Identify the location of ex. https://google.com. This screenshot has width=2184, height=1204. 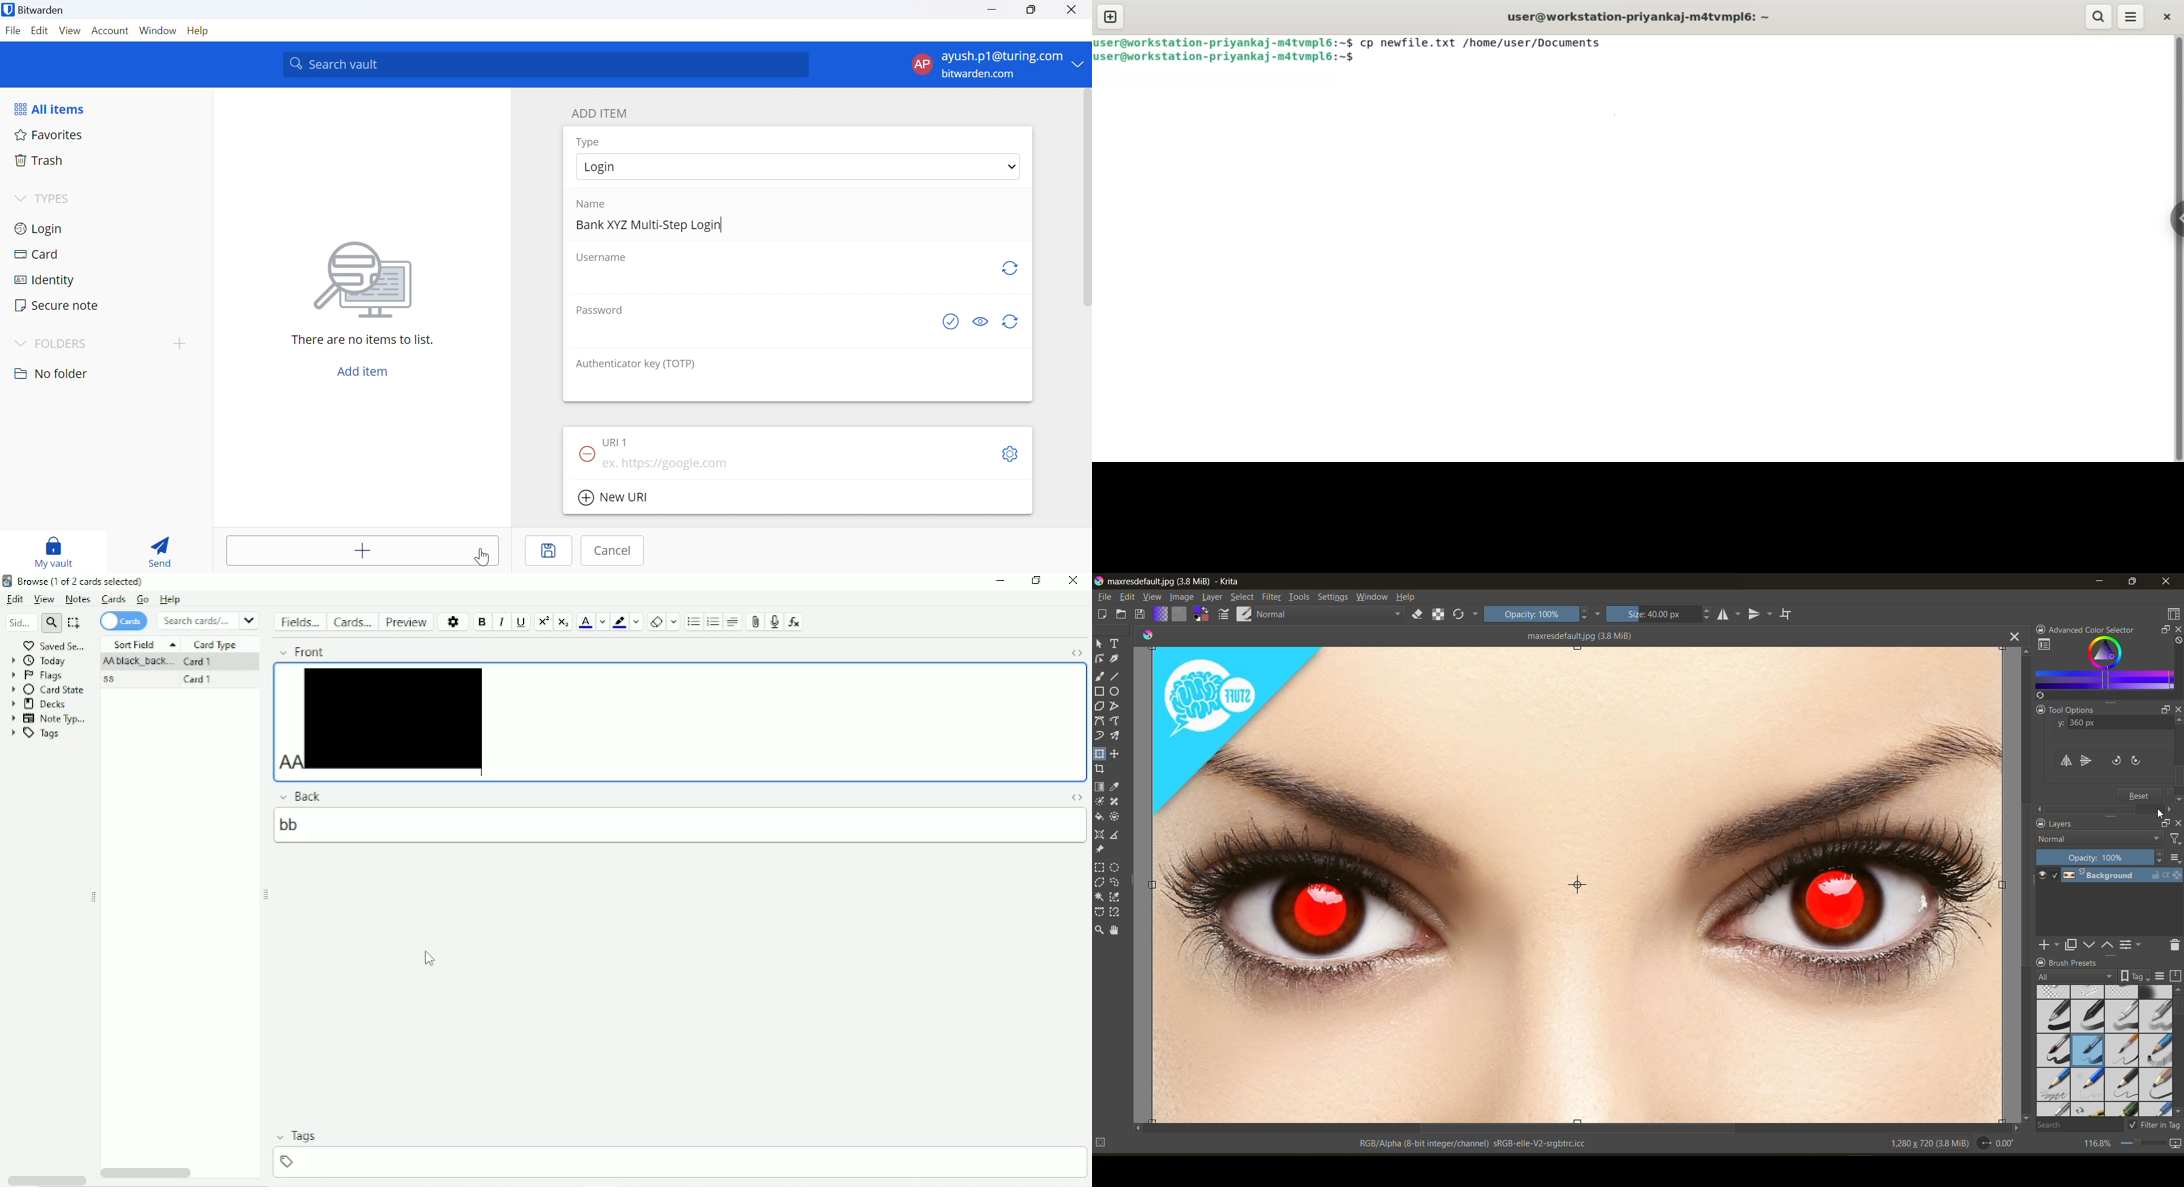
(668, 465).